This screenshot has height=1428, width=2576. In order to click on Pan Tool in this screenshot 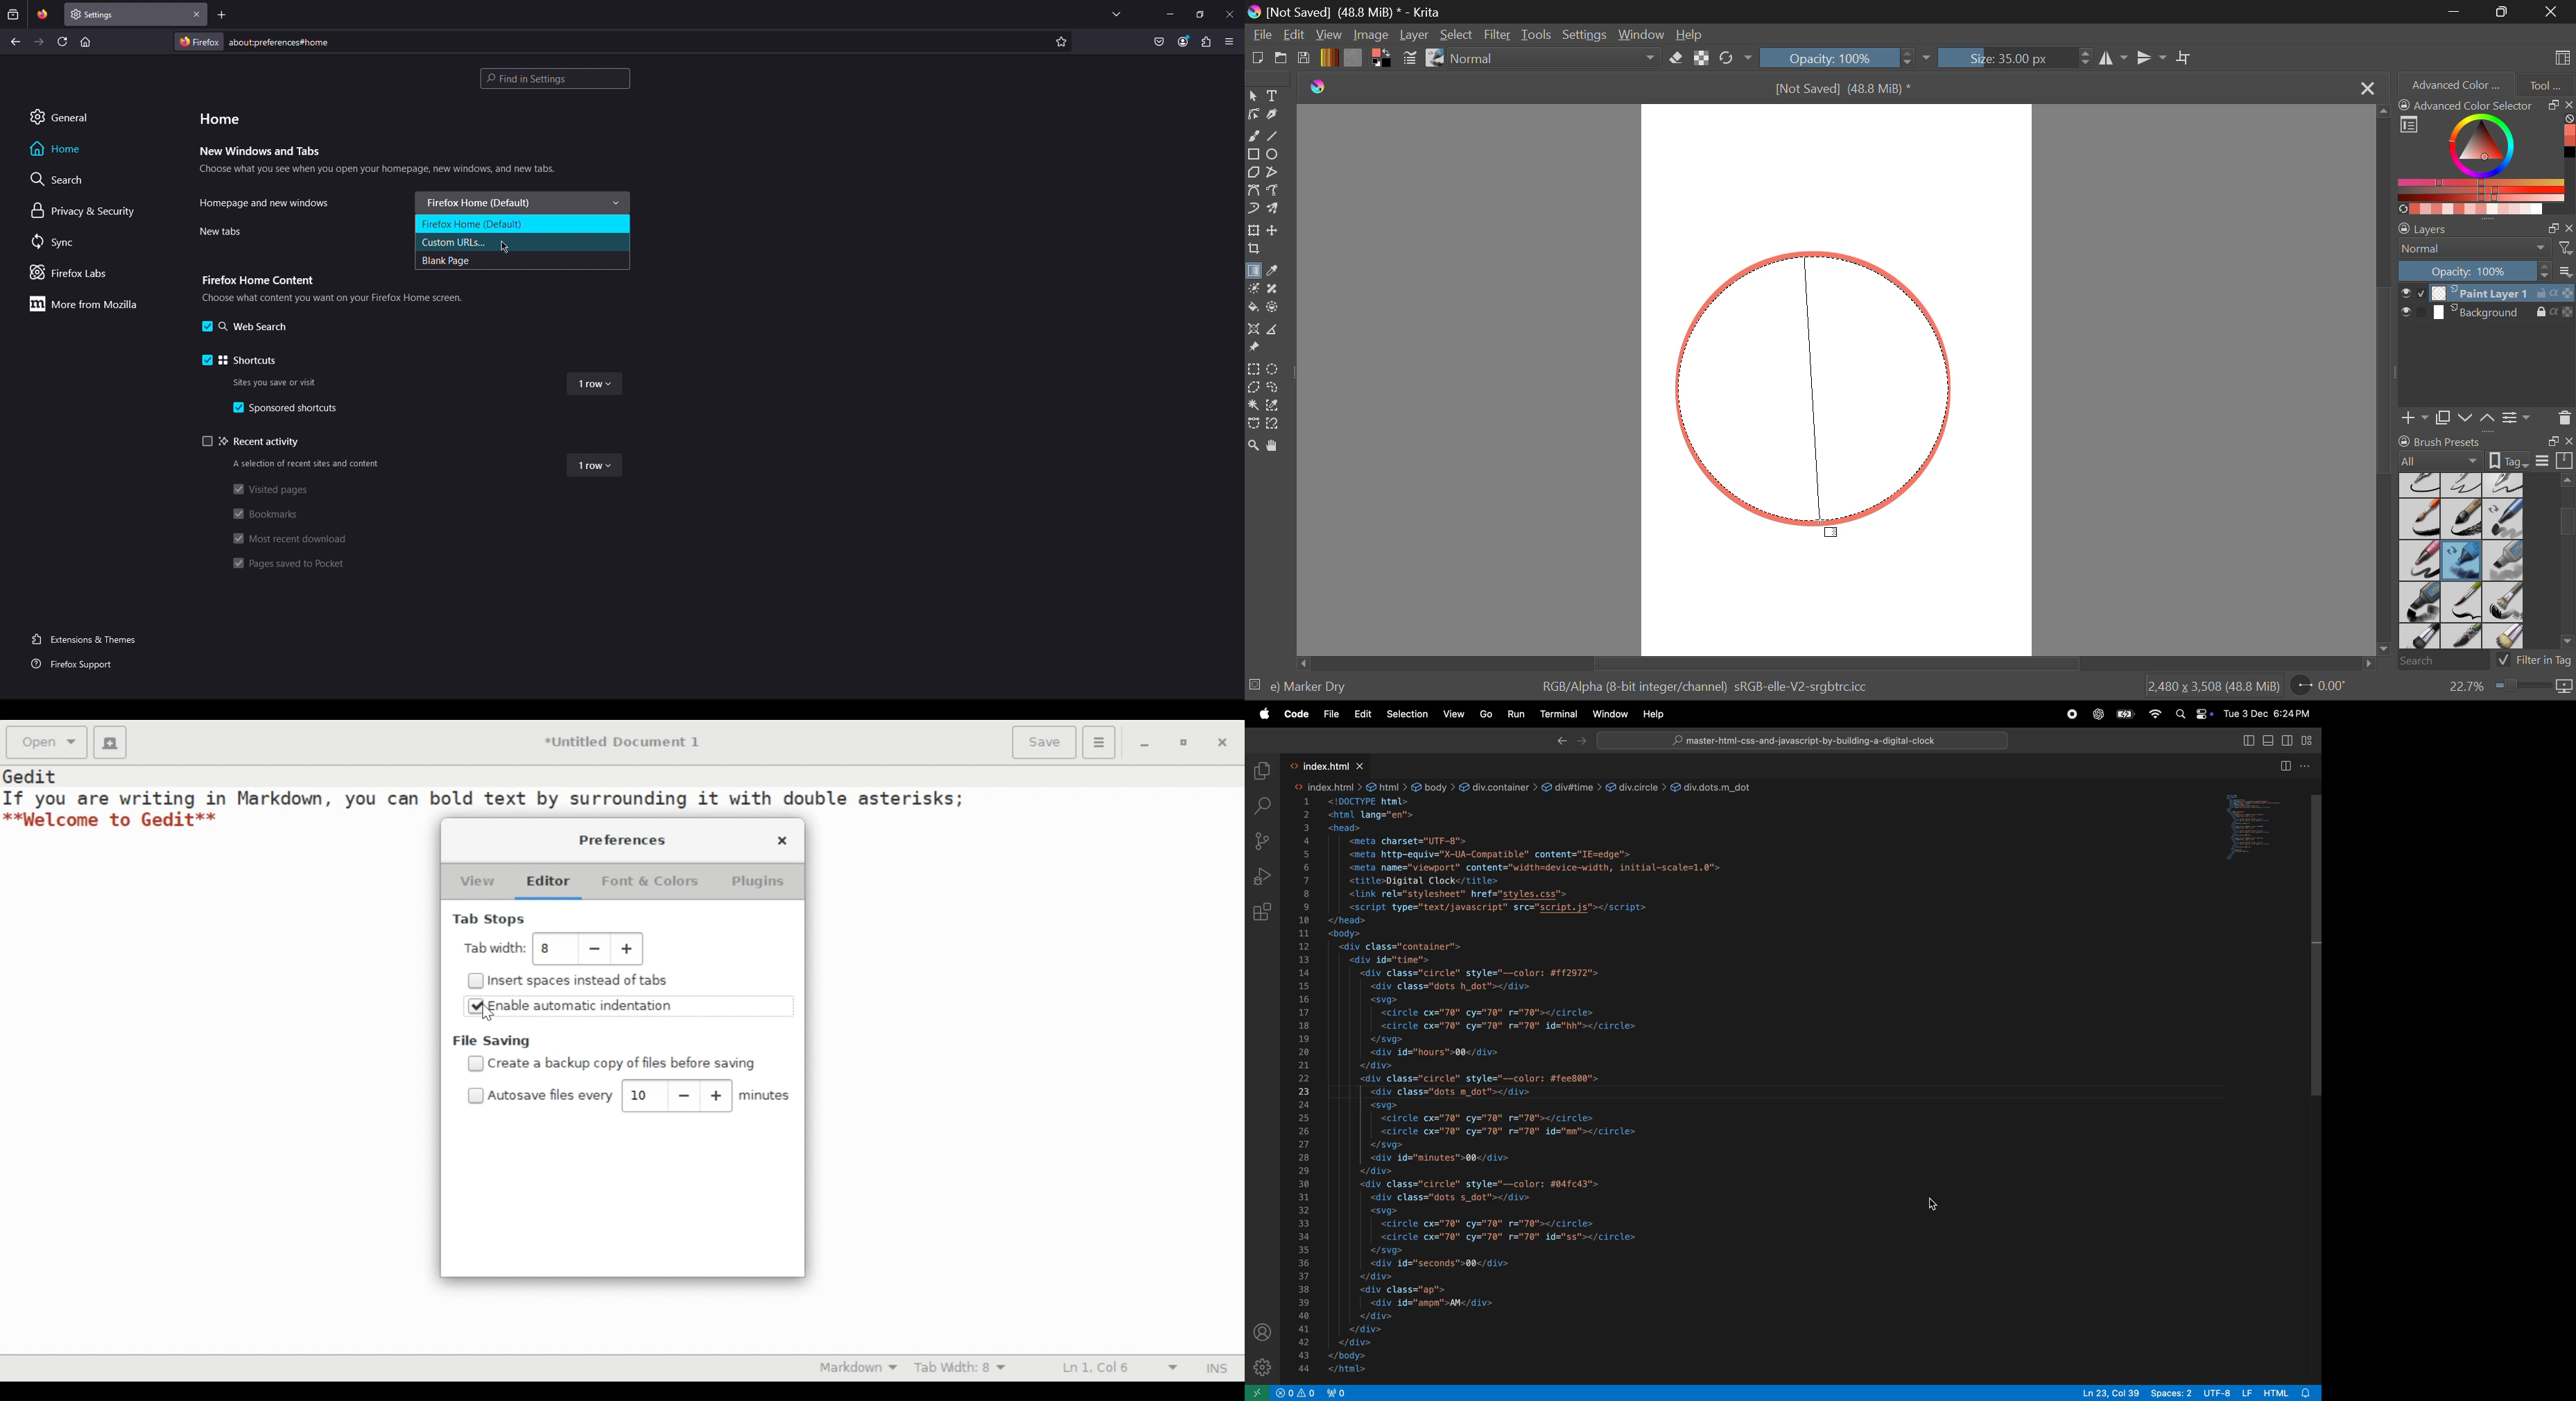, I will do `click(1275, 445)`.